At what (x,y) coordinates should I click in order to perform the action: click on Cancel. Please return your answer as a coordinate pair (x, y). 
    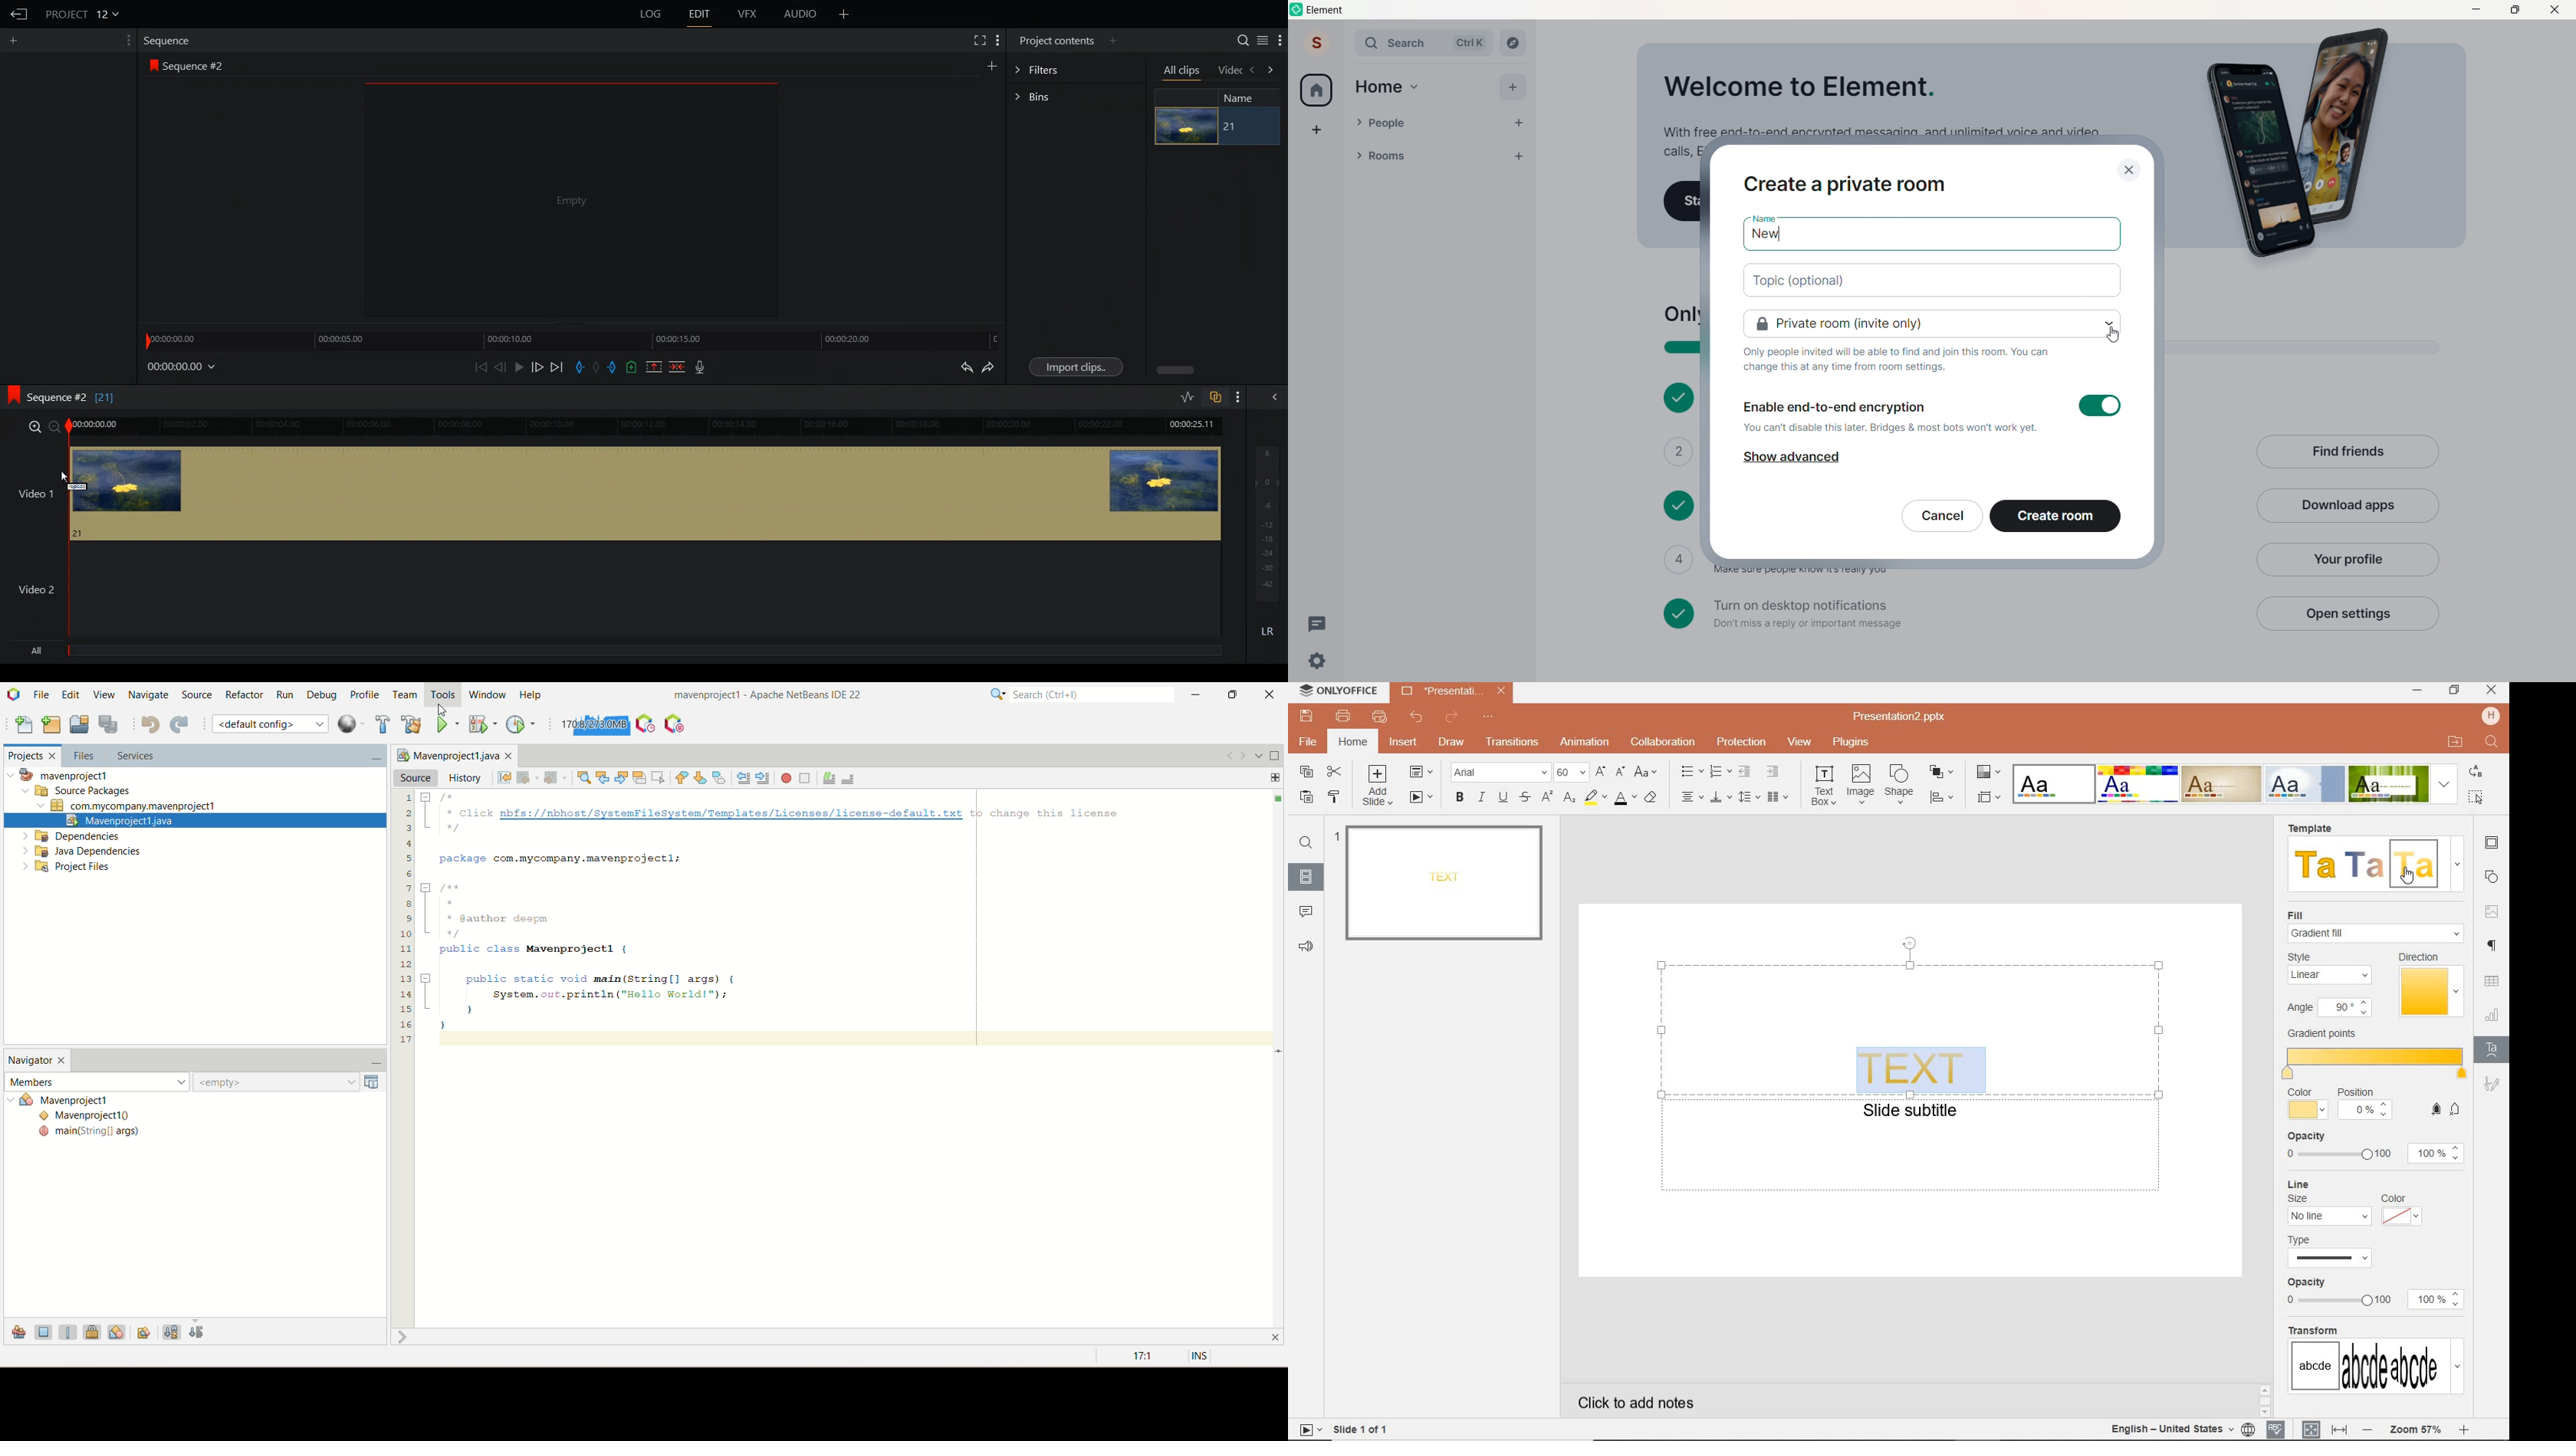
    Looking at the image, I should click on (1942, 516).